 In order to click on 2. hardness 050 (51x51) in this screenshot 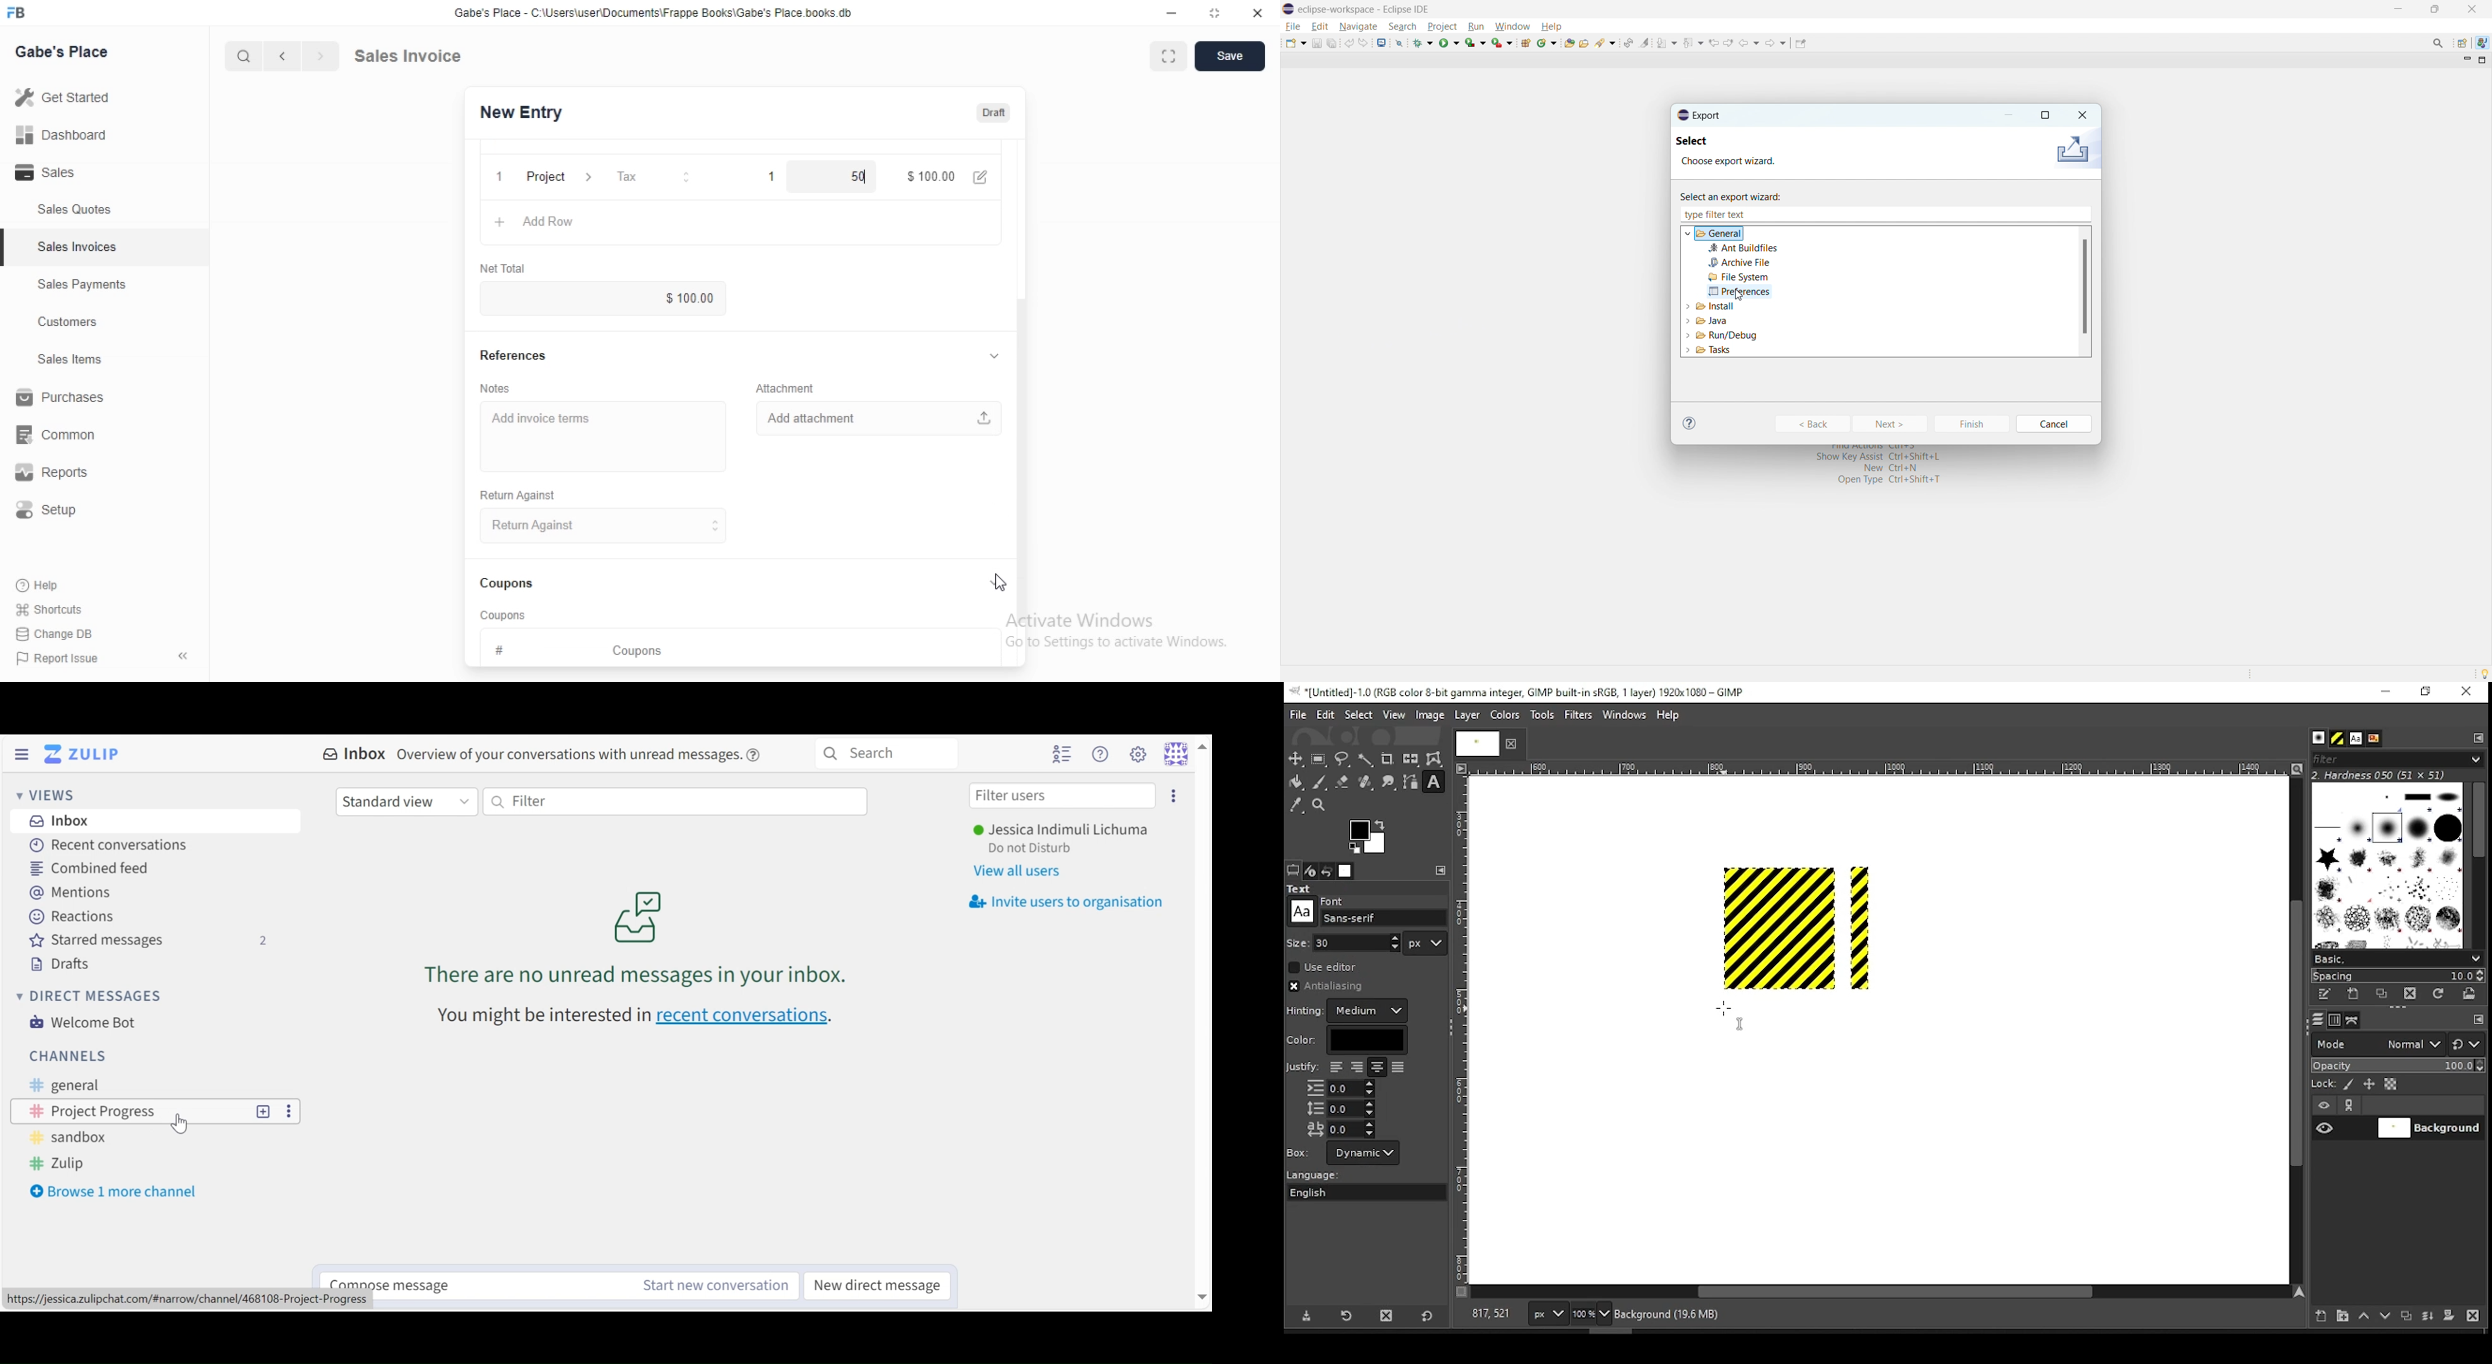, I will do `click(2384, 775)`.